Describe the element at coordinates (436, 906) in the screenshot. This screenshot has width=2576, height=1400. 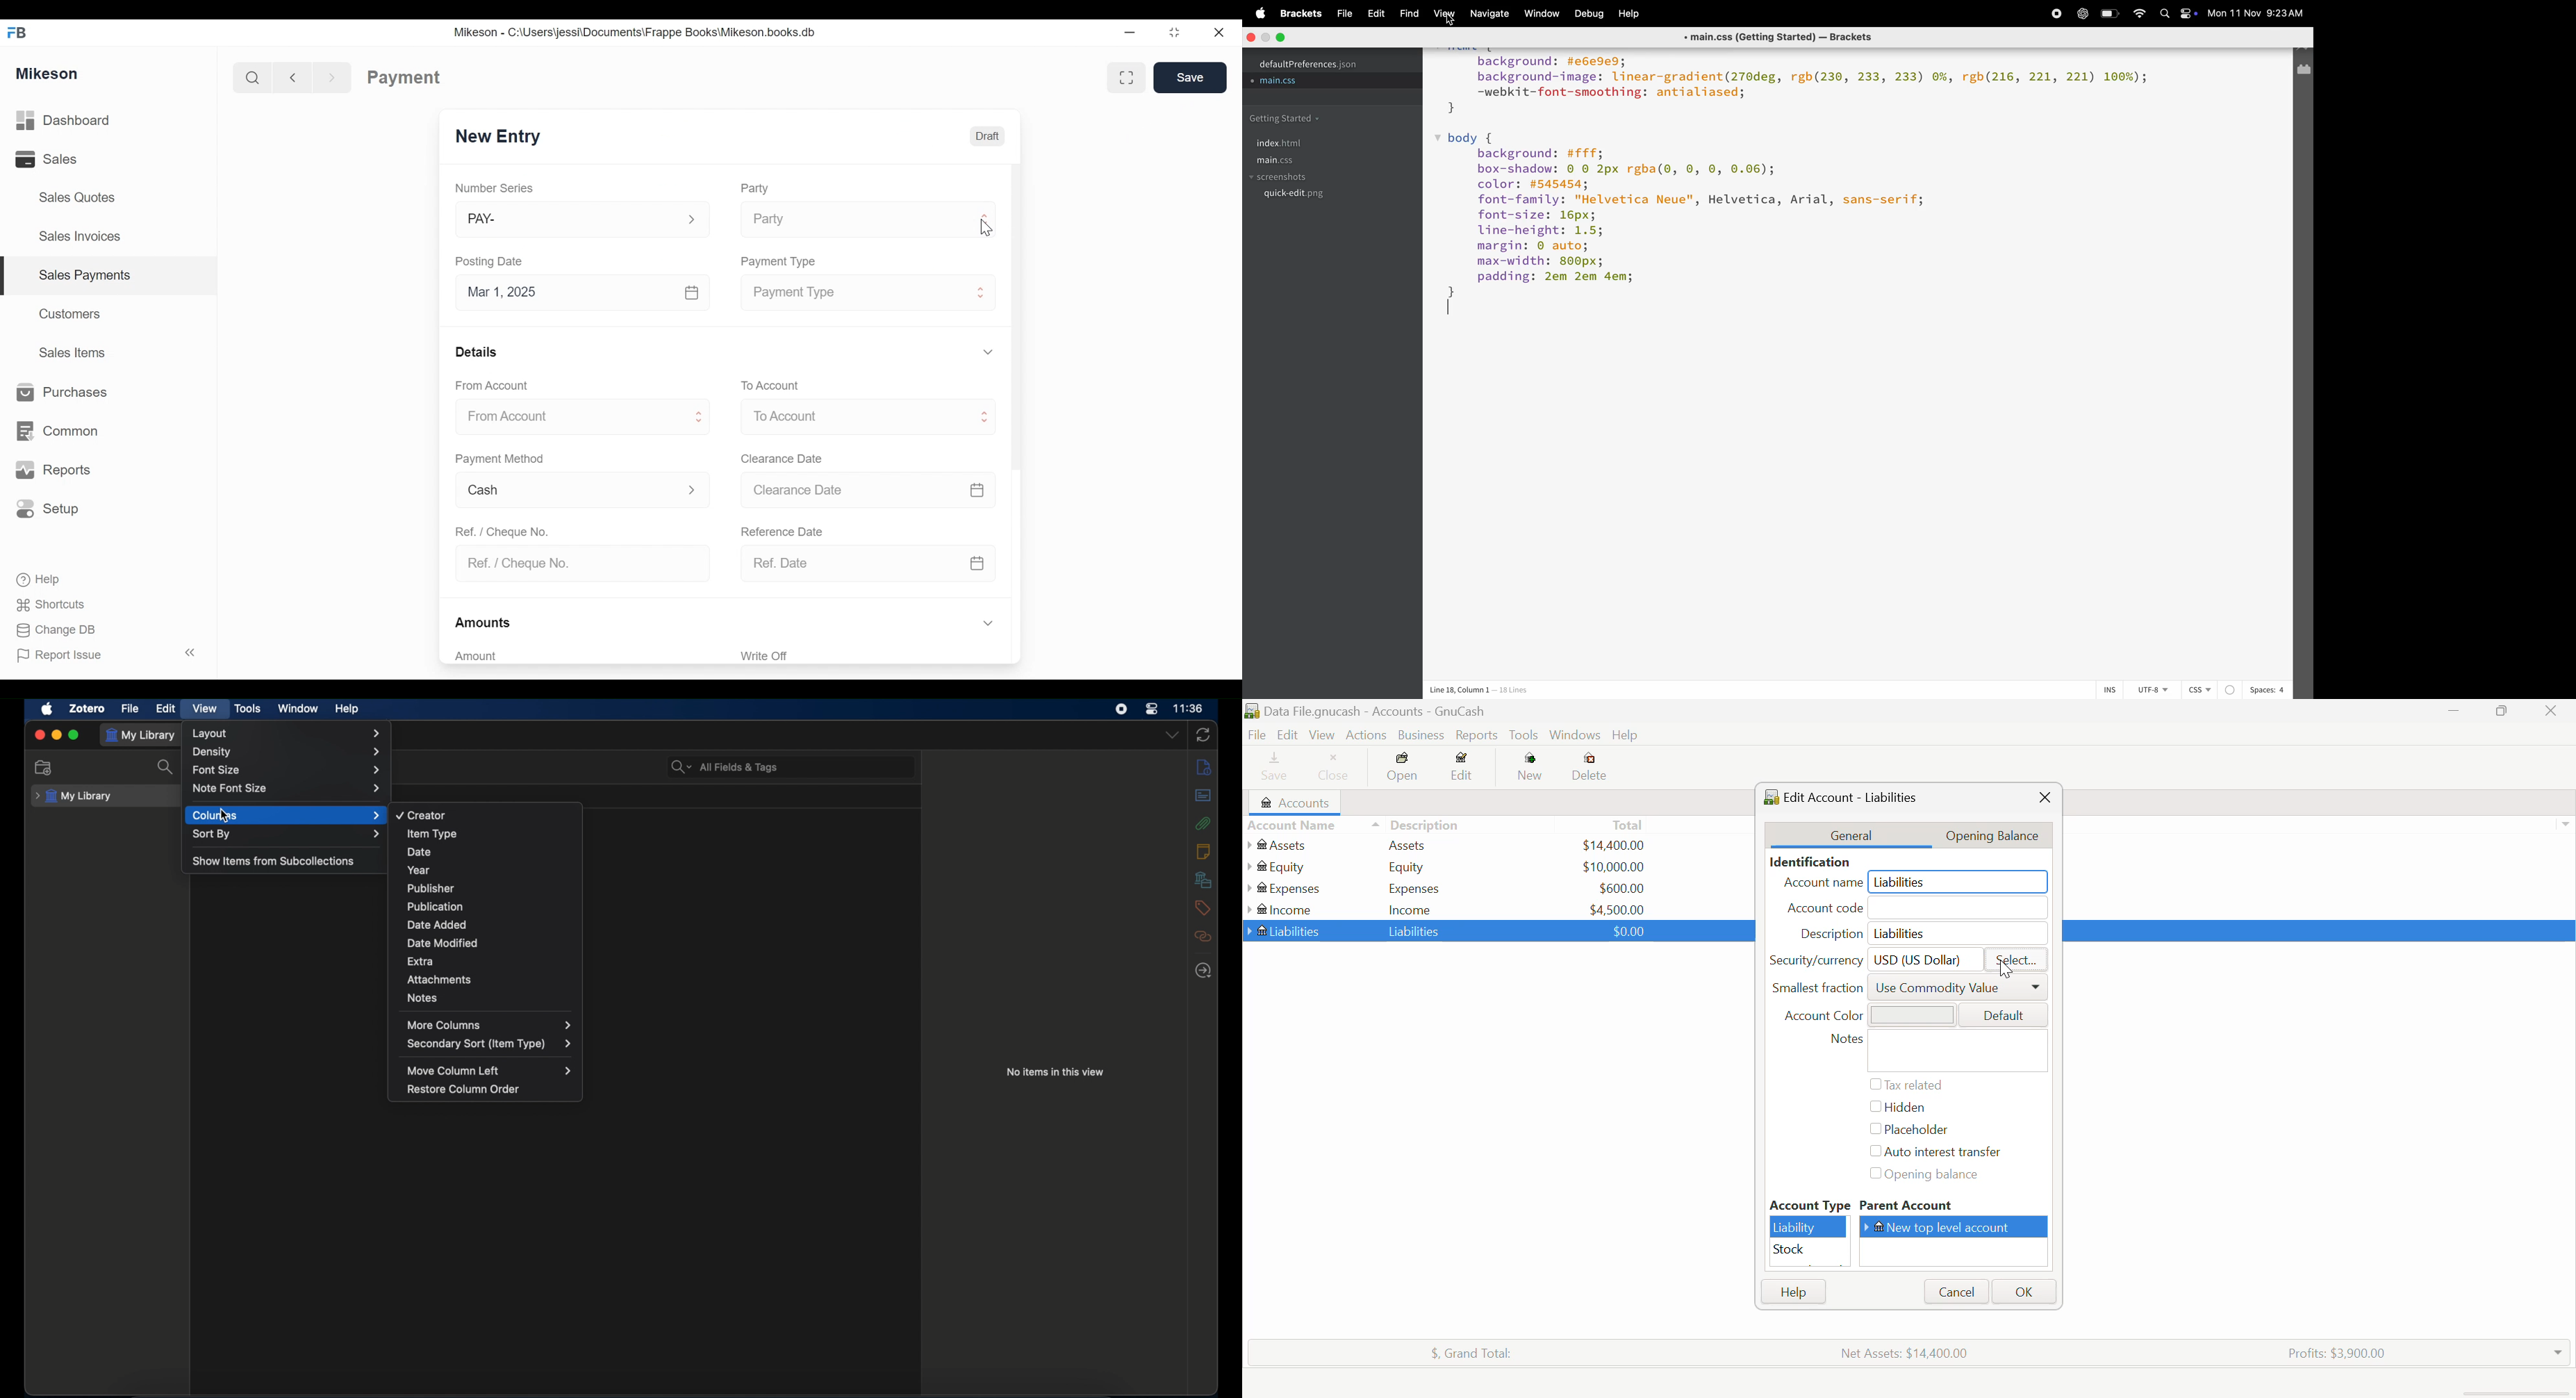
I see `publication` at that location.